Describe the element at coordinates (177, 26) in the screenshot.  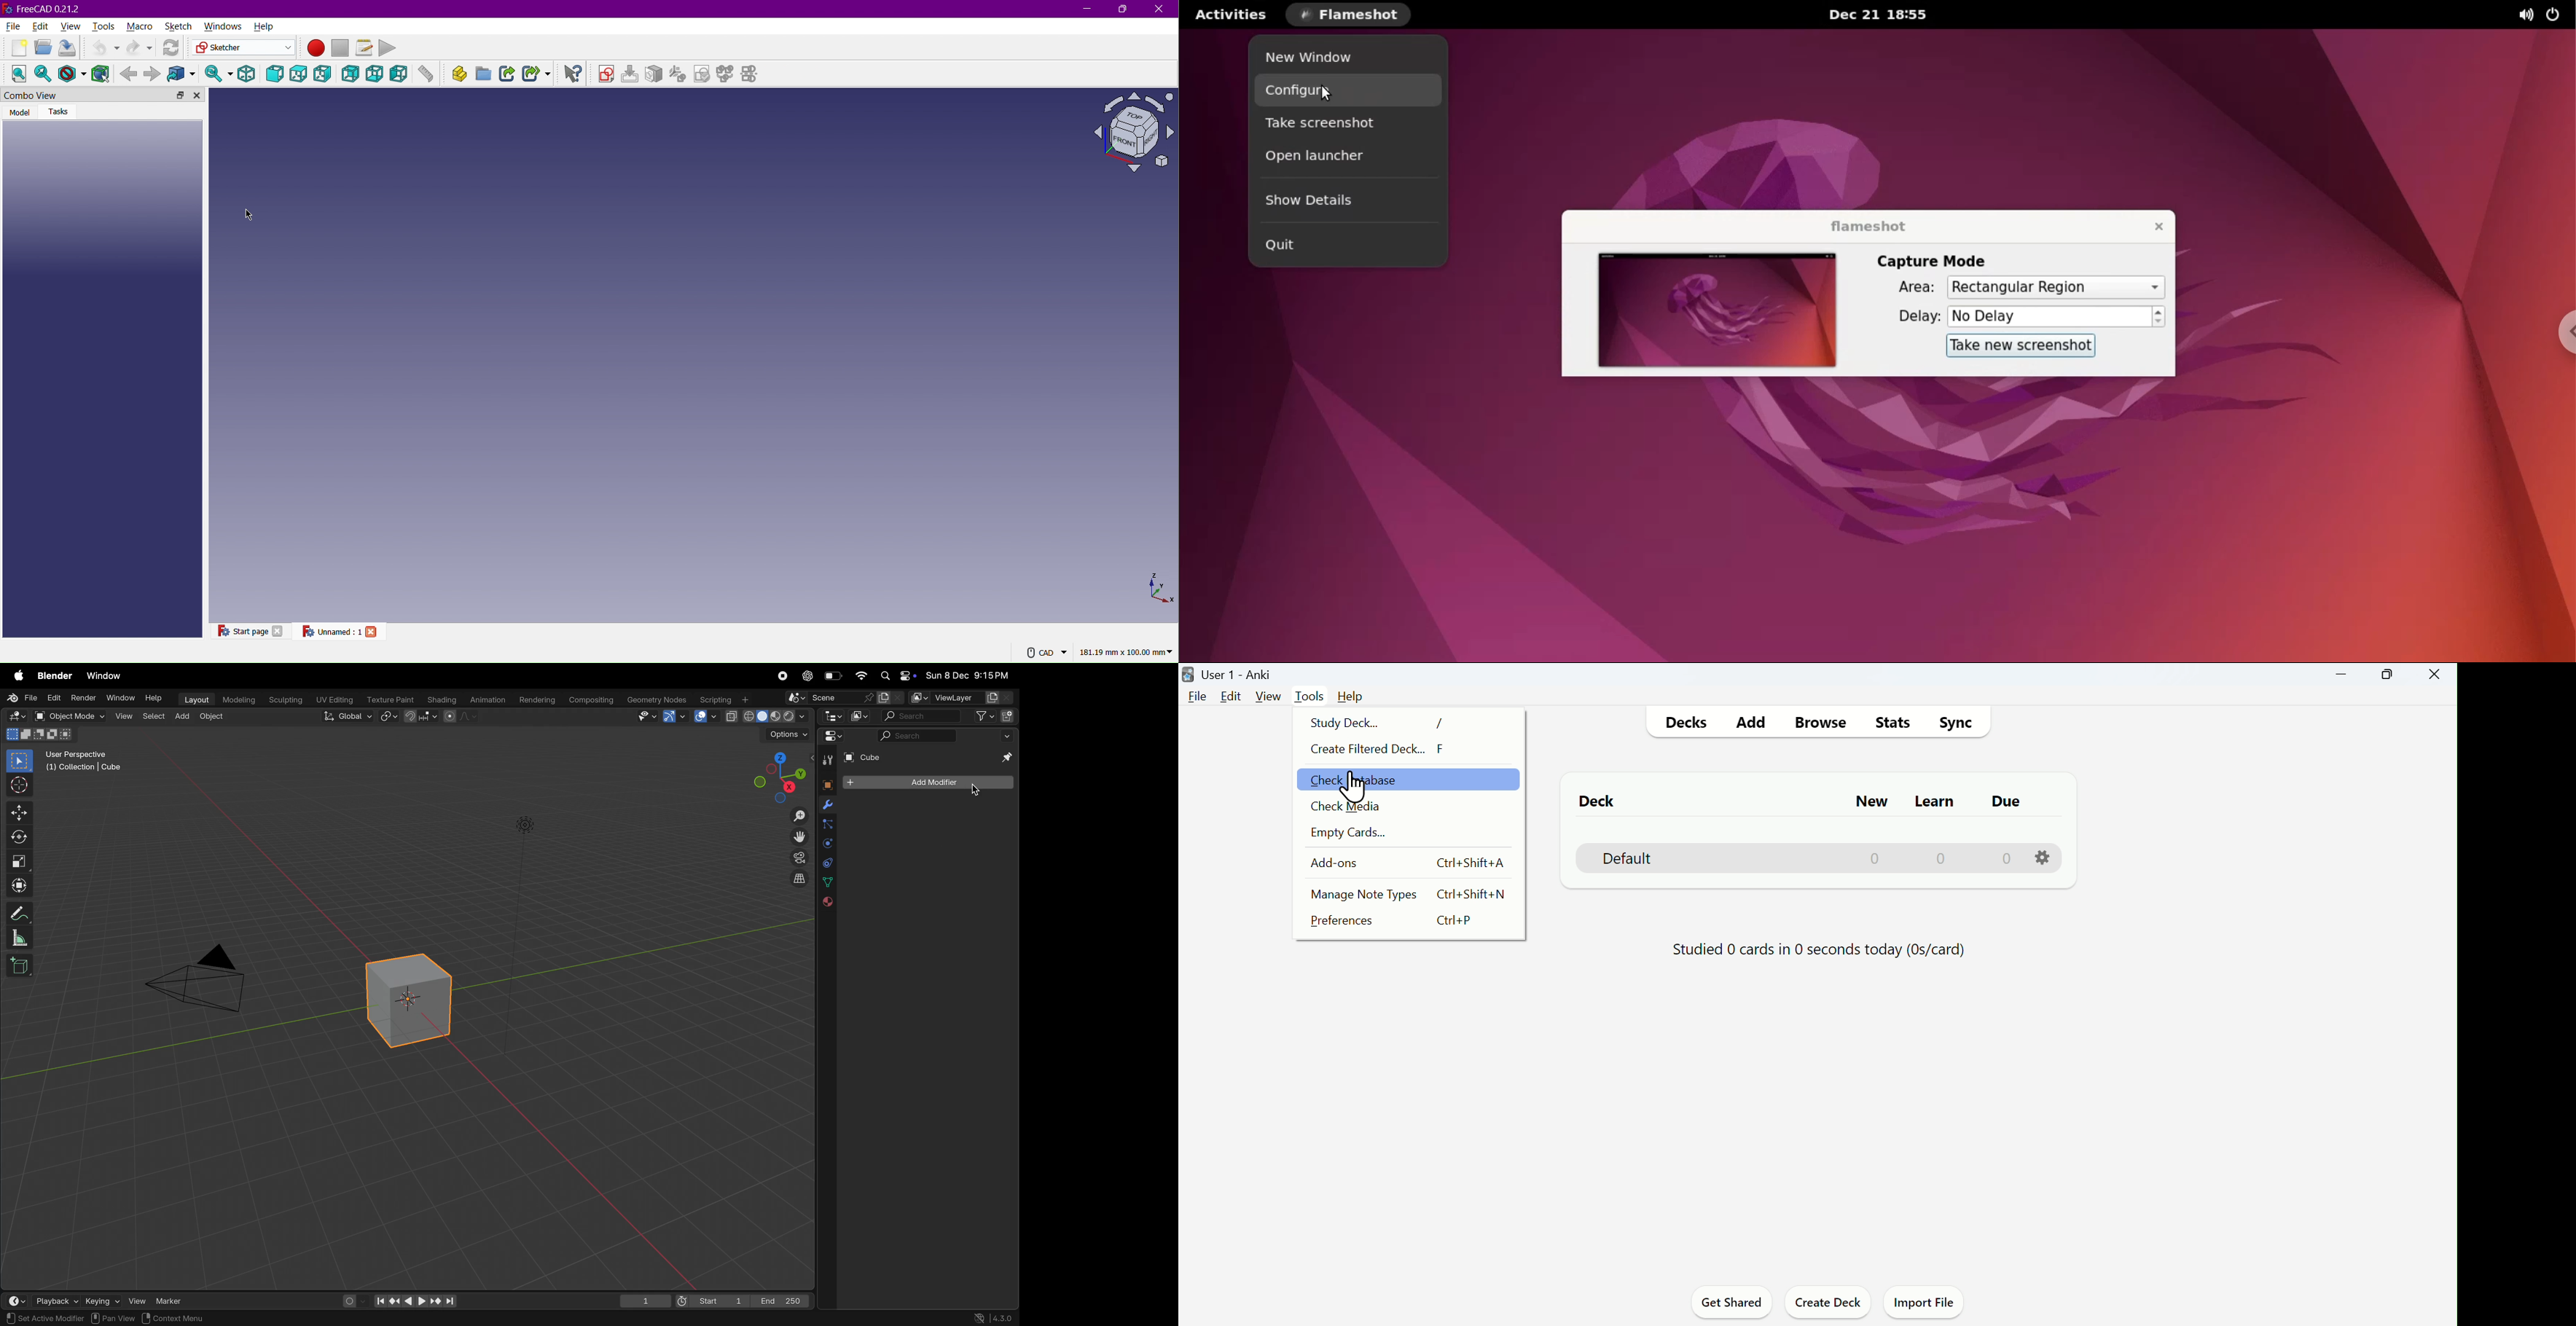
I see `Sketch` at that location.